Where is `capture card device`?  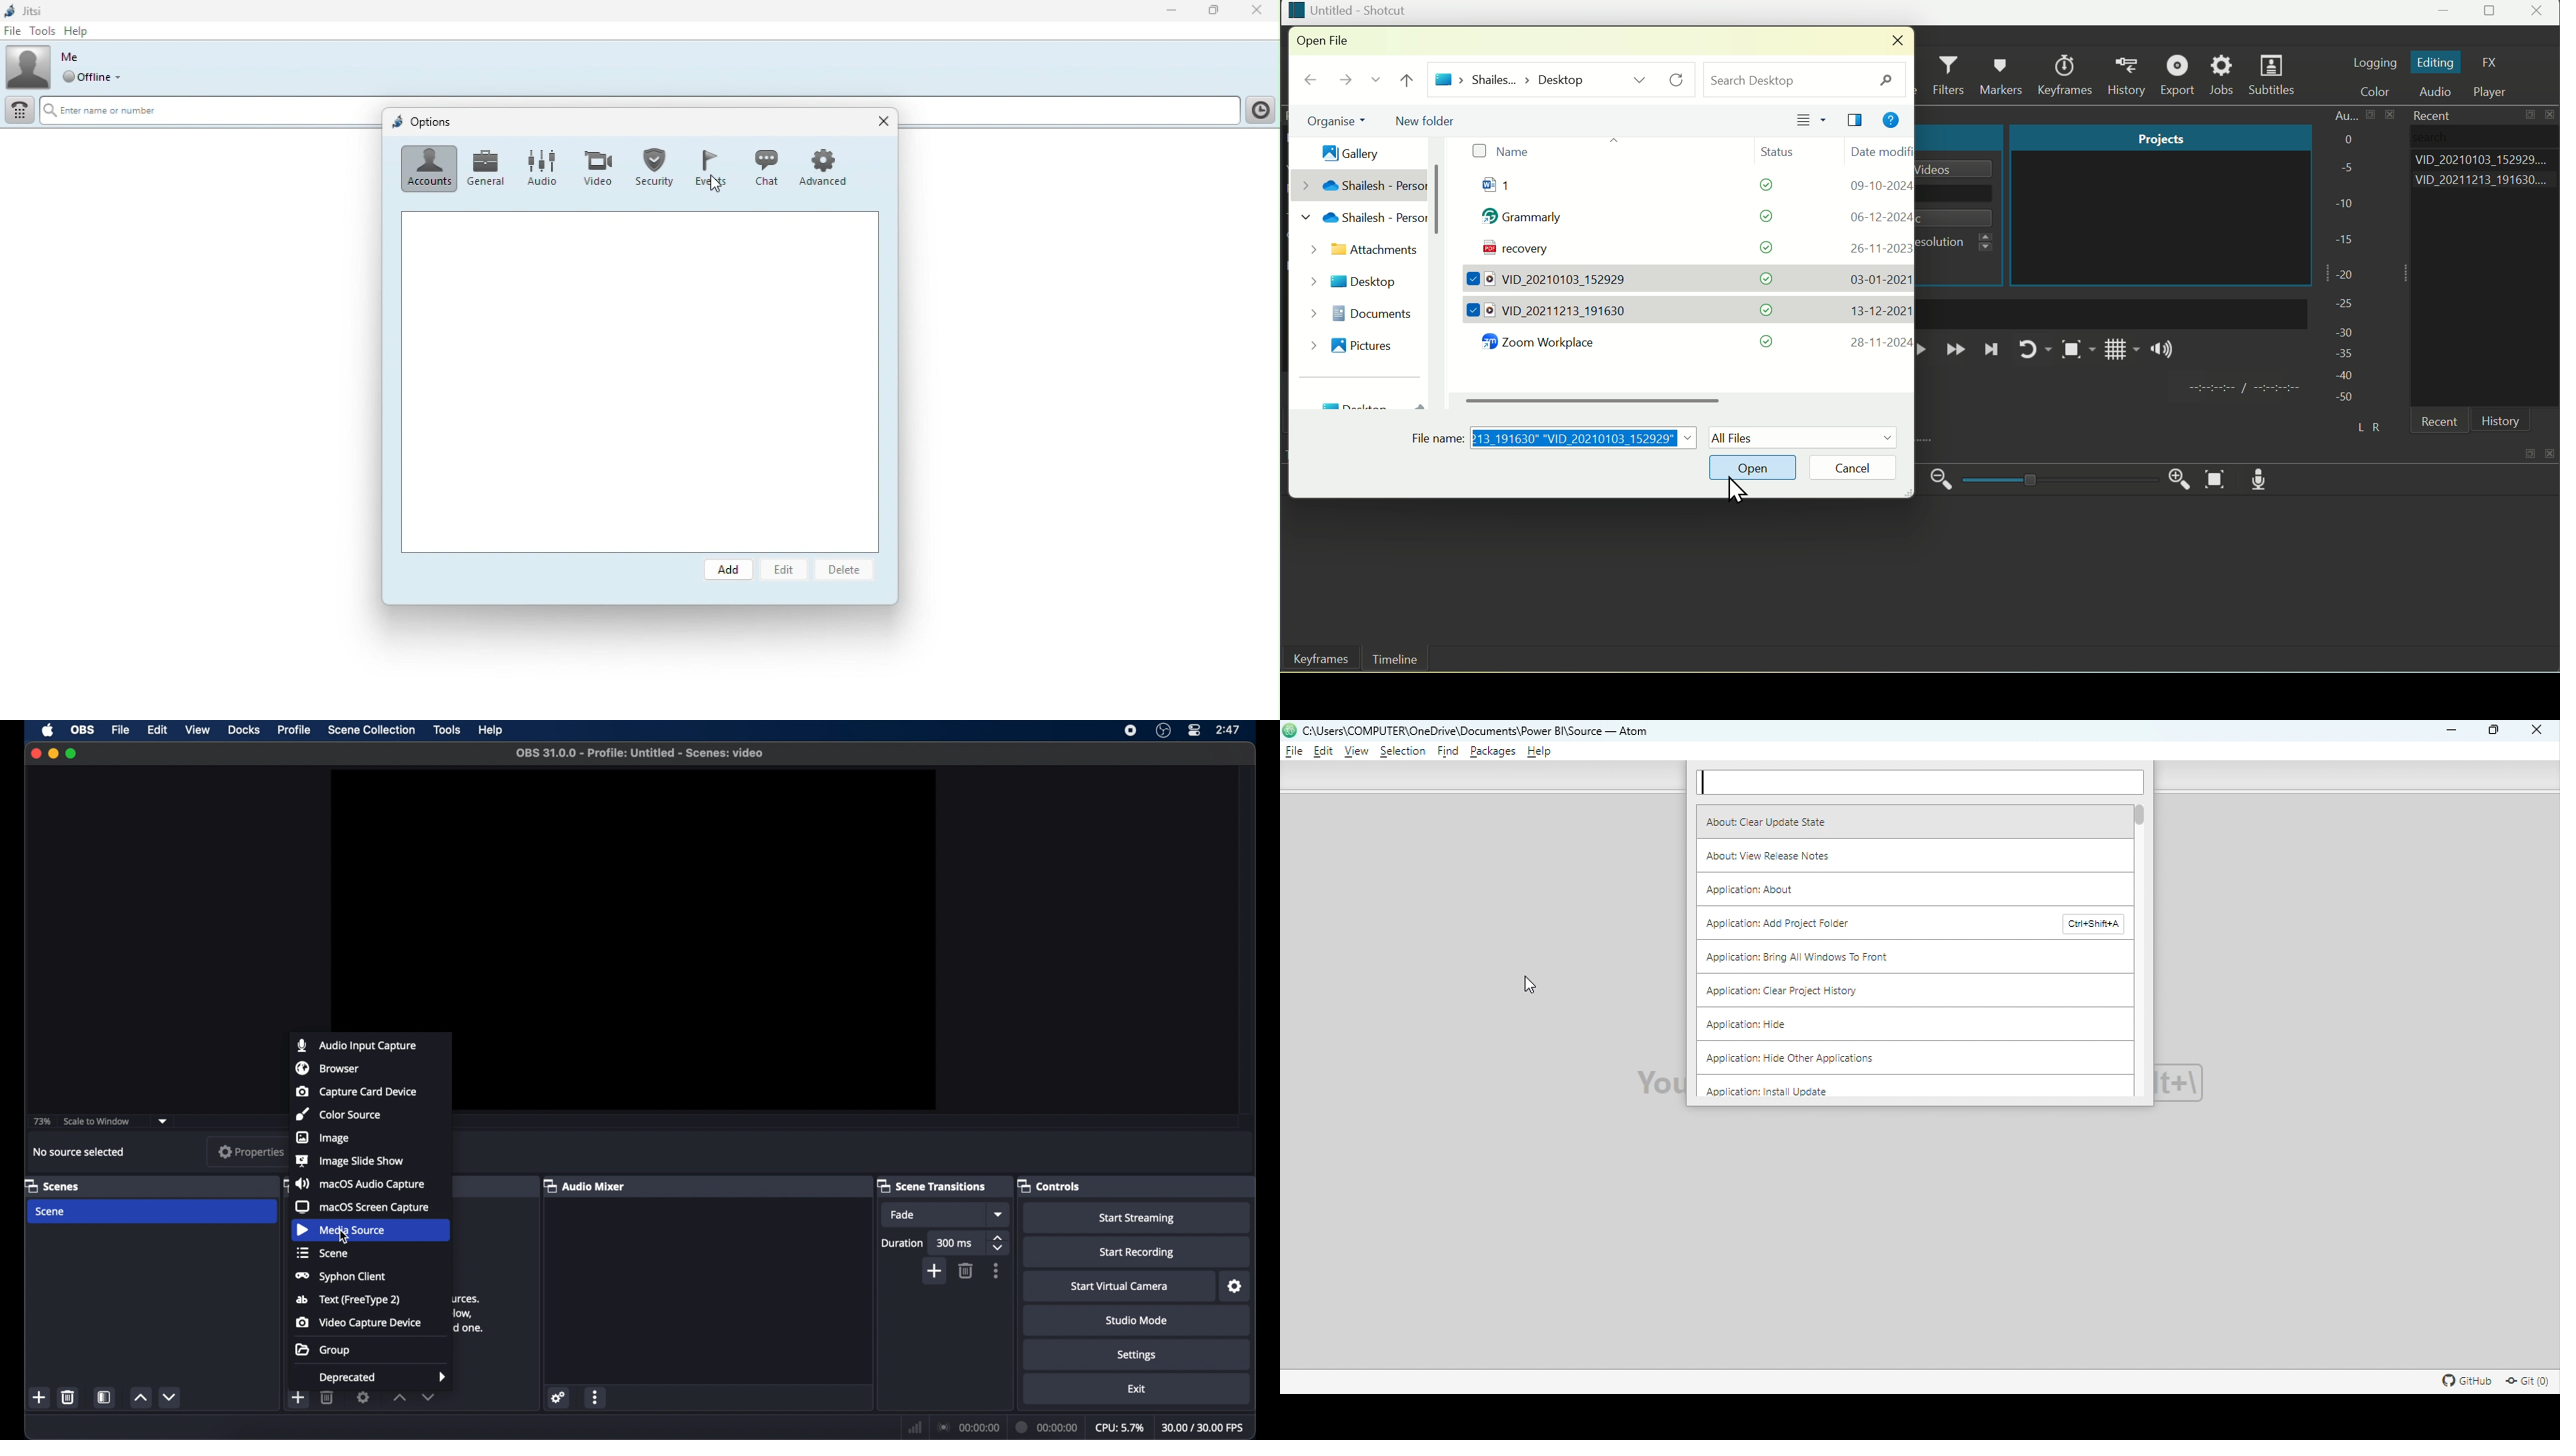 capture card device is located at coordinates (357, 1091).